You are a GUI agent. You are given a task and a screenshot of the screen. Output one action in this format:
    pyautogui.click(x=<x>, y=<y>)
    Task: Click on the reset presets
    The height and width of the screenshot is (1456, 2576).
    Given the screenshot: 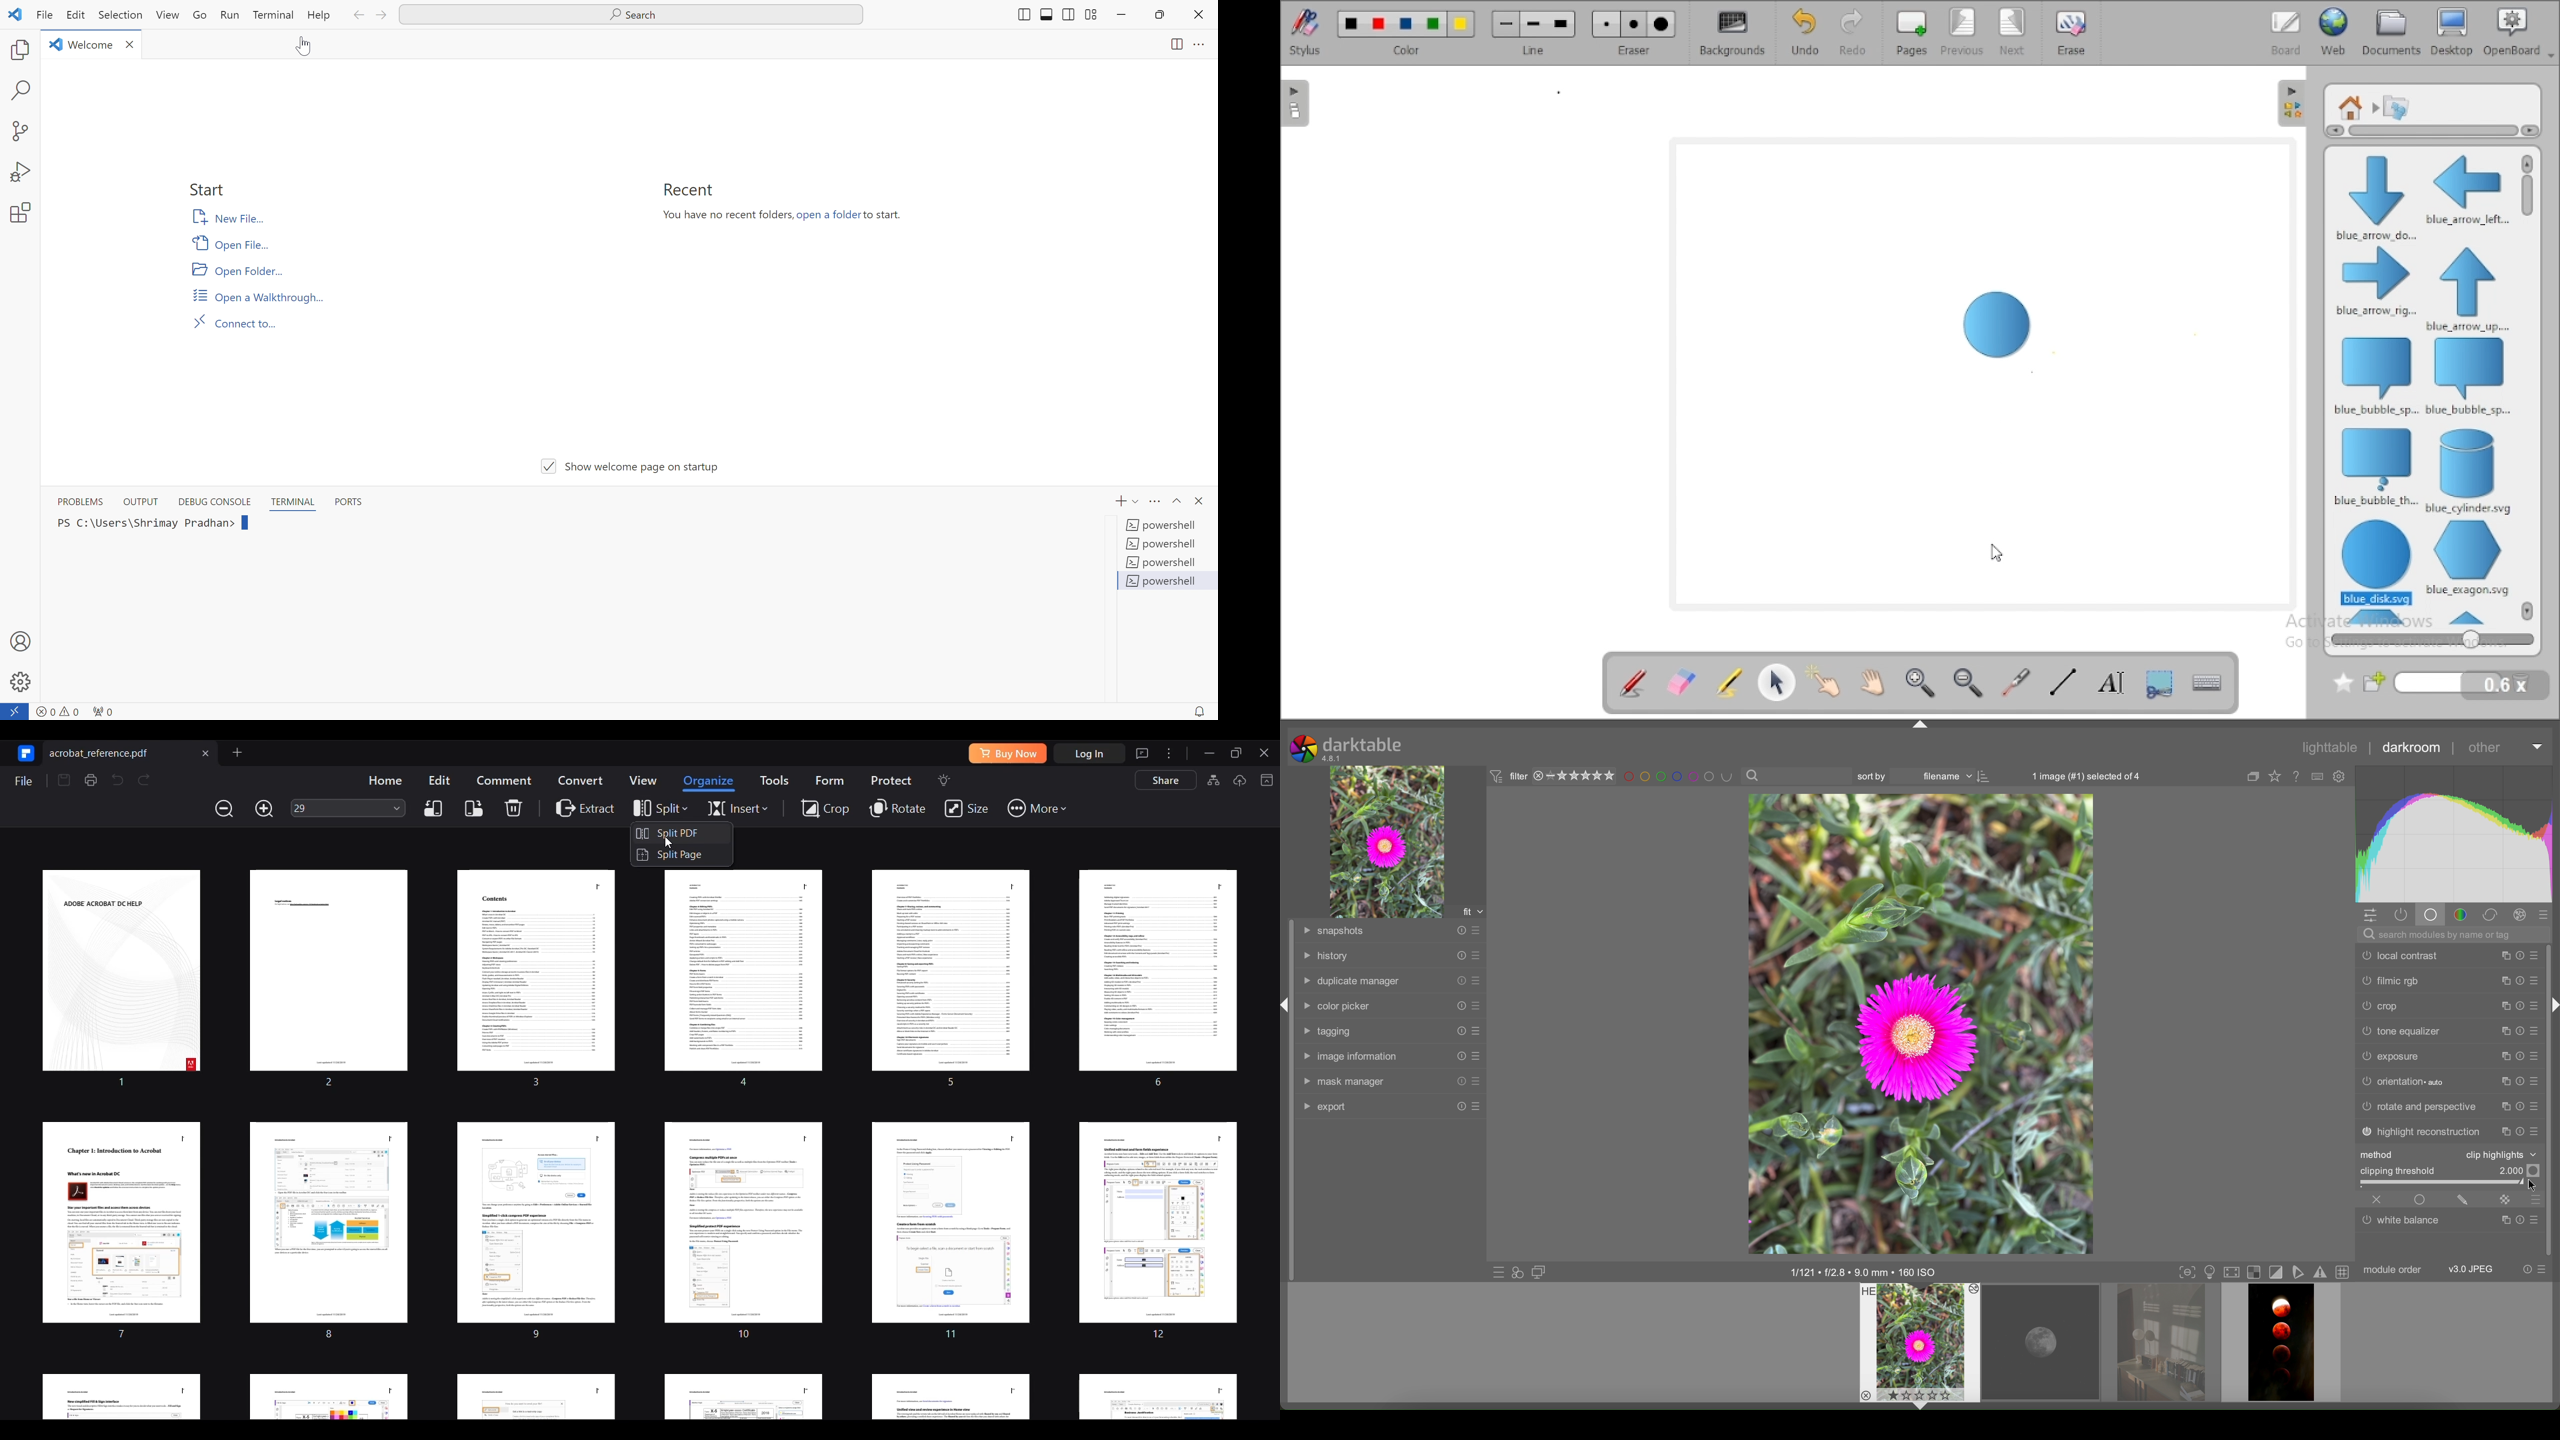 What is the action you would take?
    pyautogui.click(x=2520, y=1005)
    